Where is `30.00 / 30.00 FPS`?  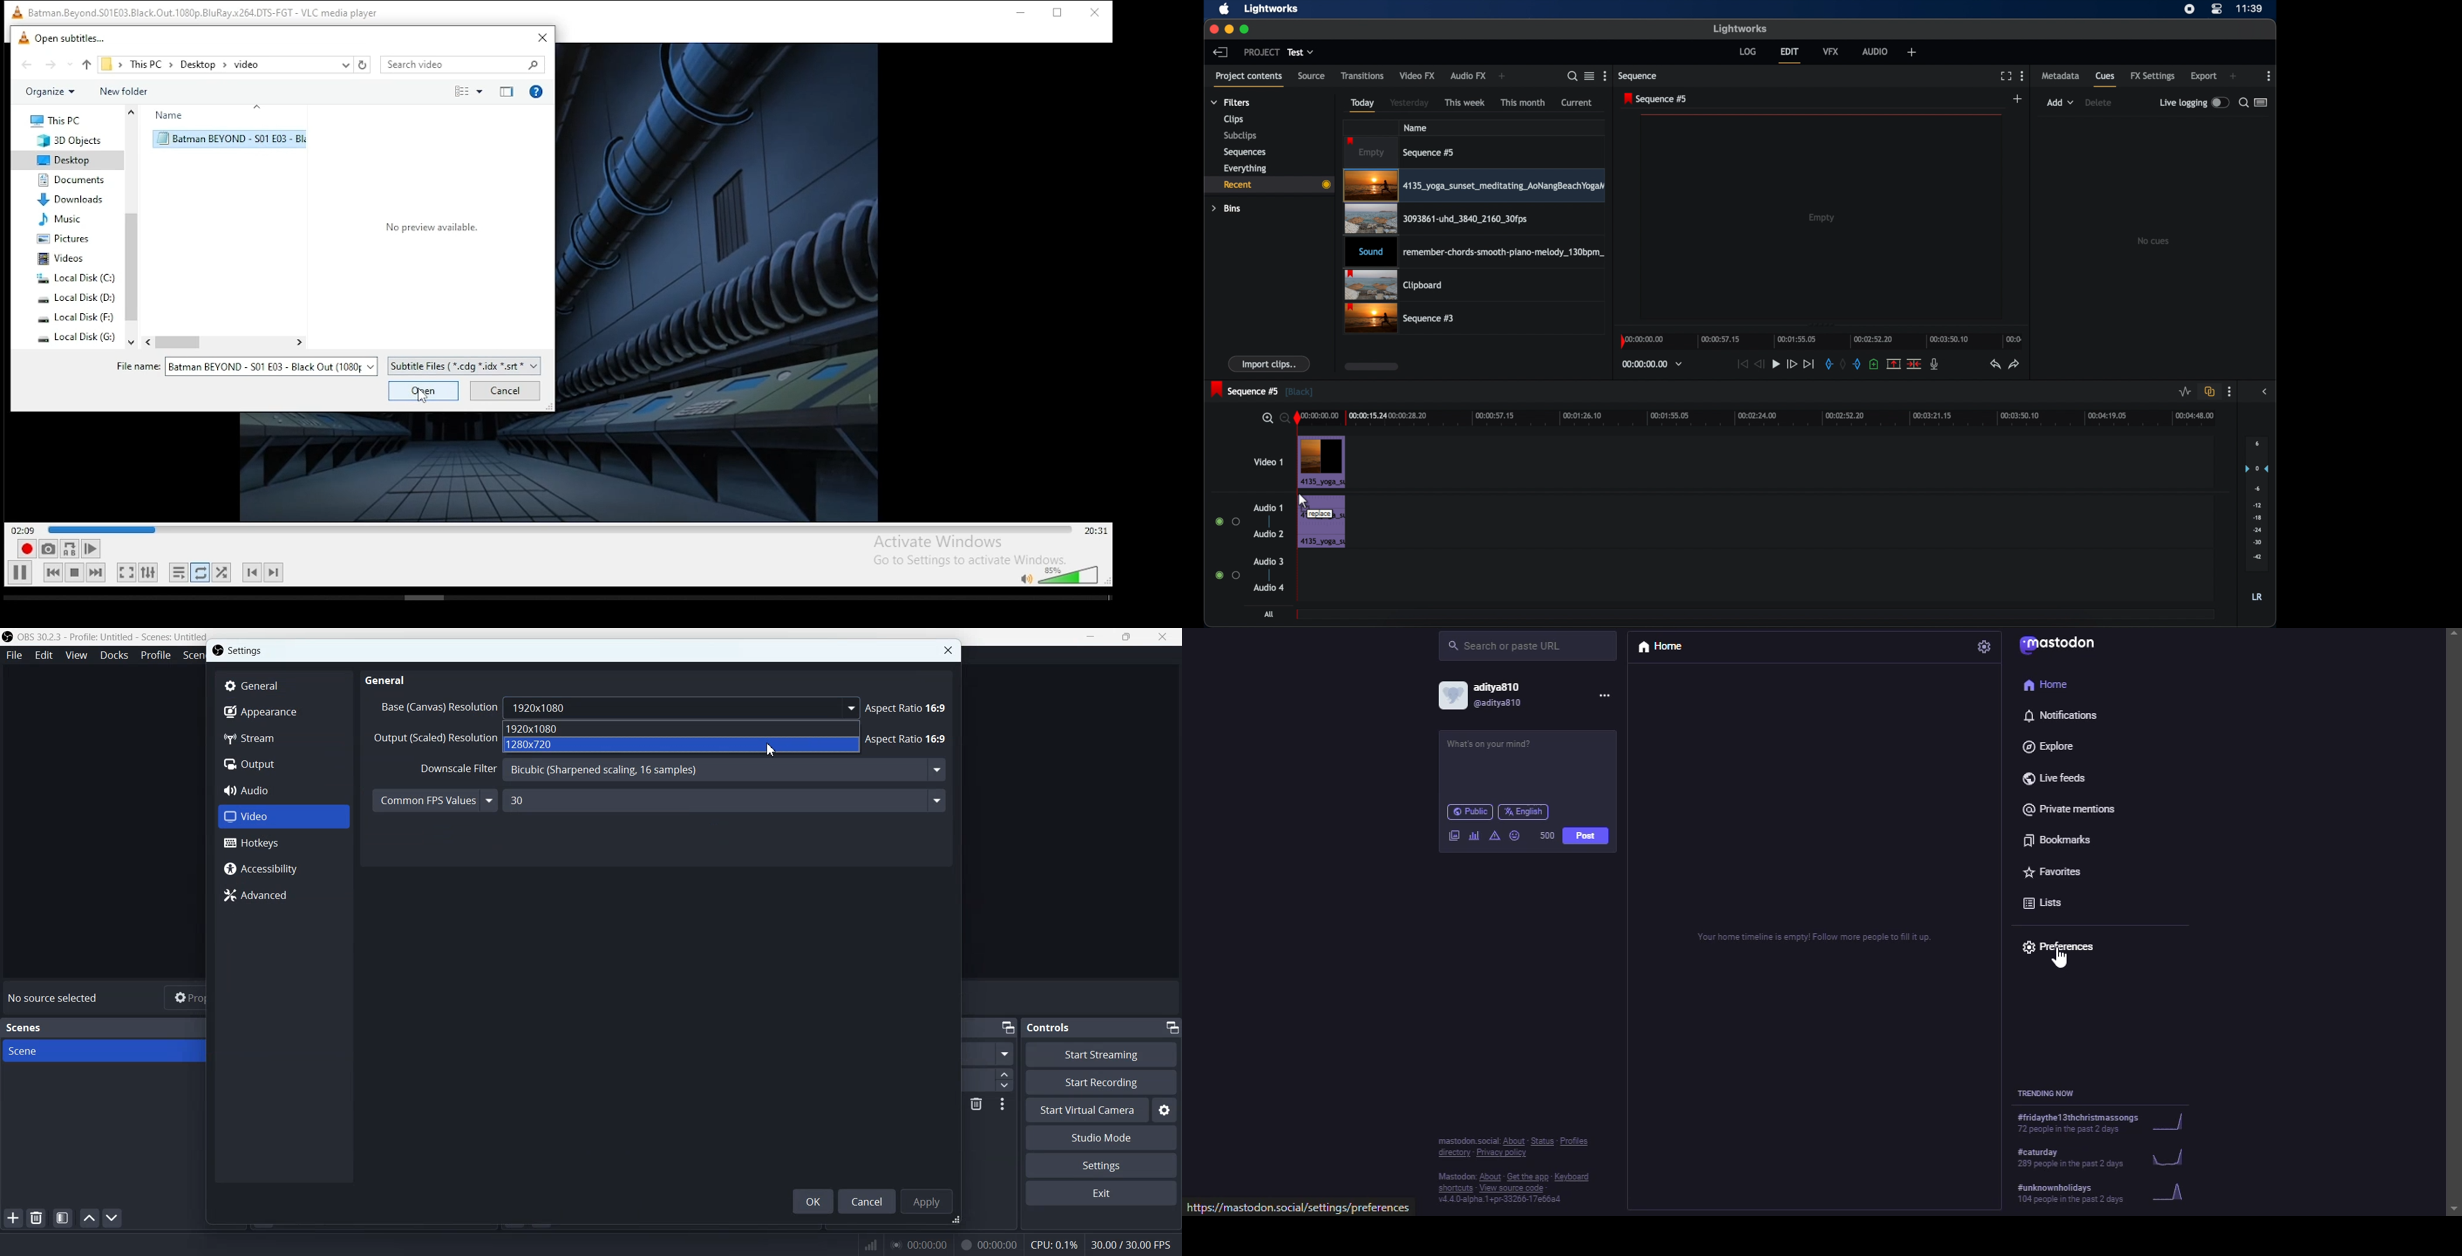 30.00 / 30.00 FPS is located at coordinates (1134, 1244).